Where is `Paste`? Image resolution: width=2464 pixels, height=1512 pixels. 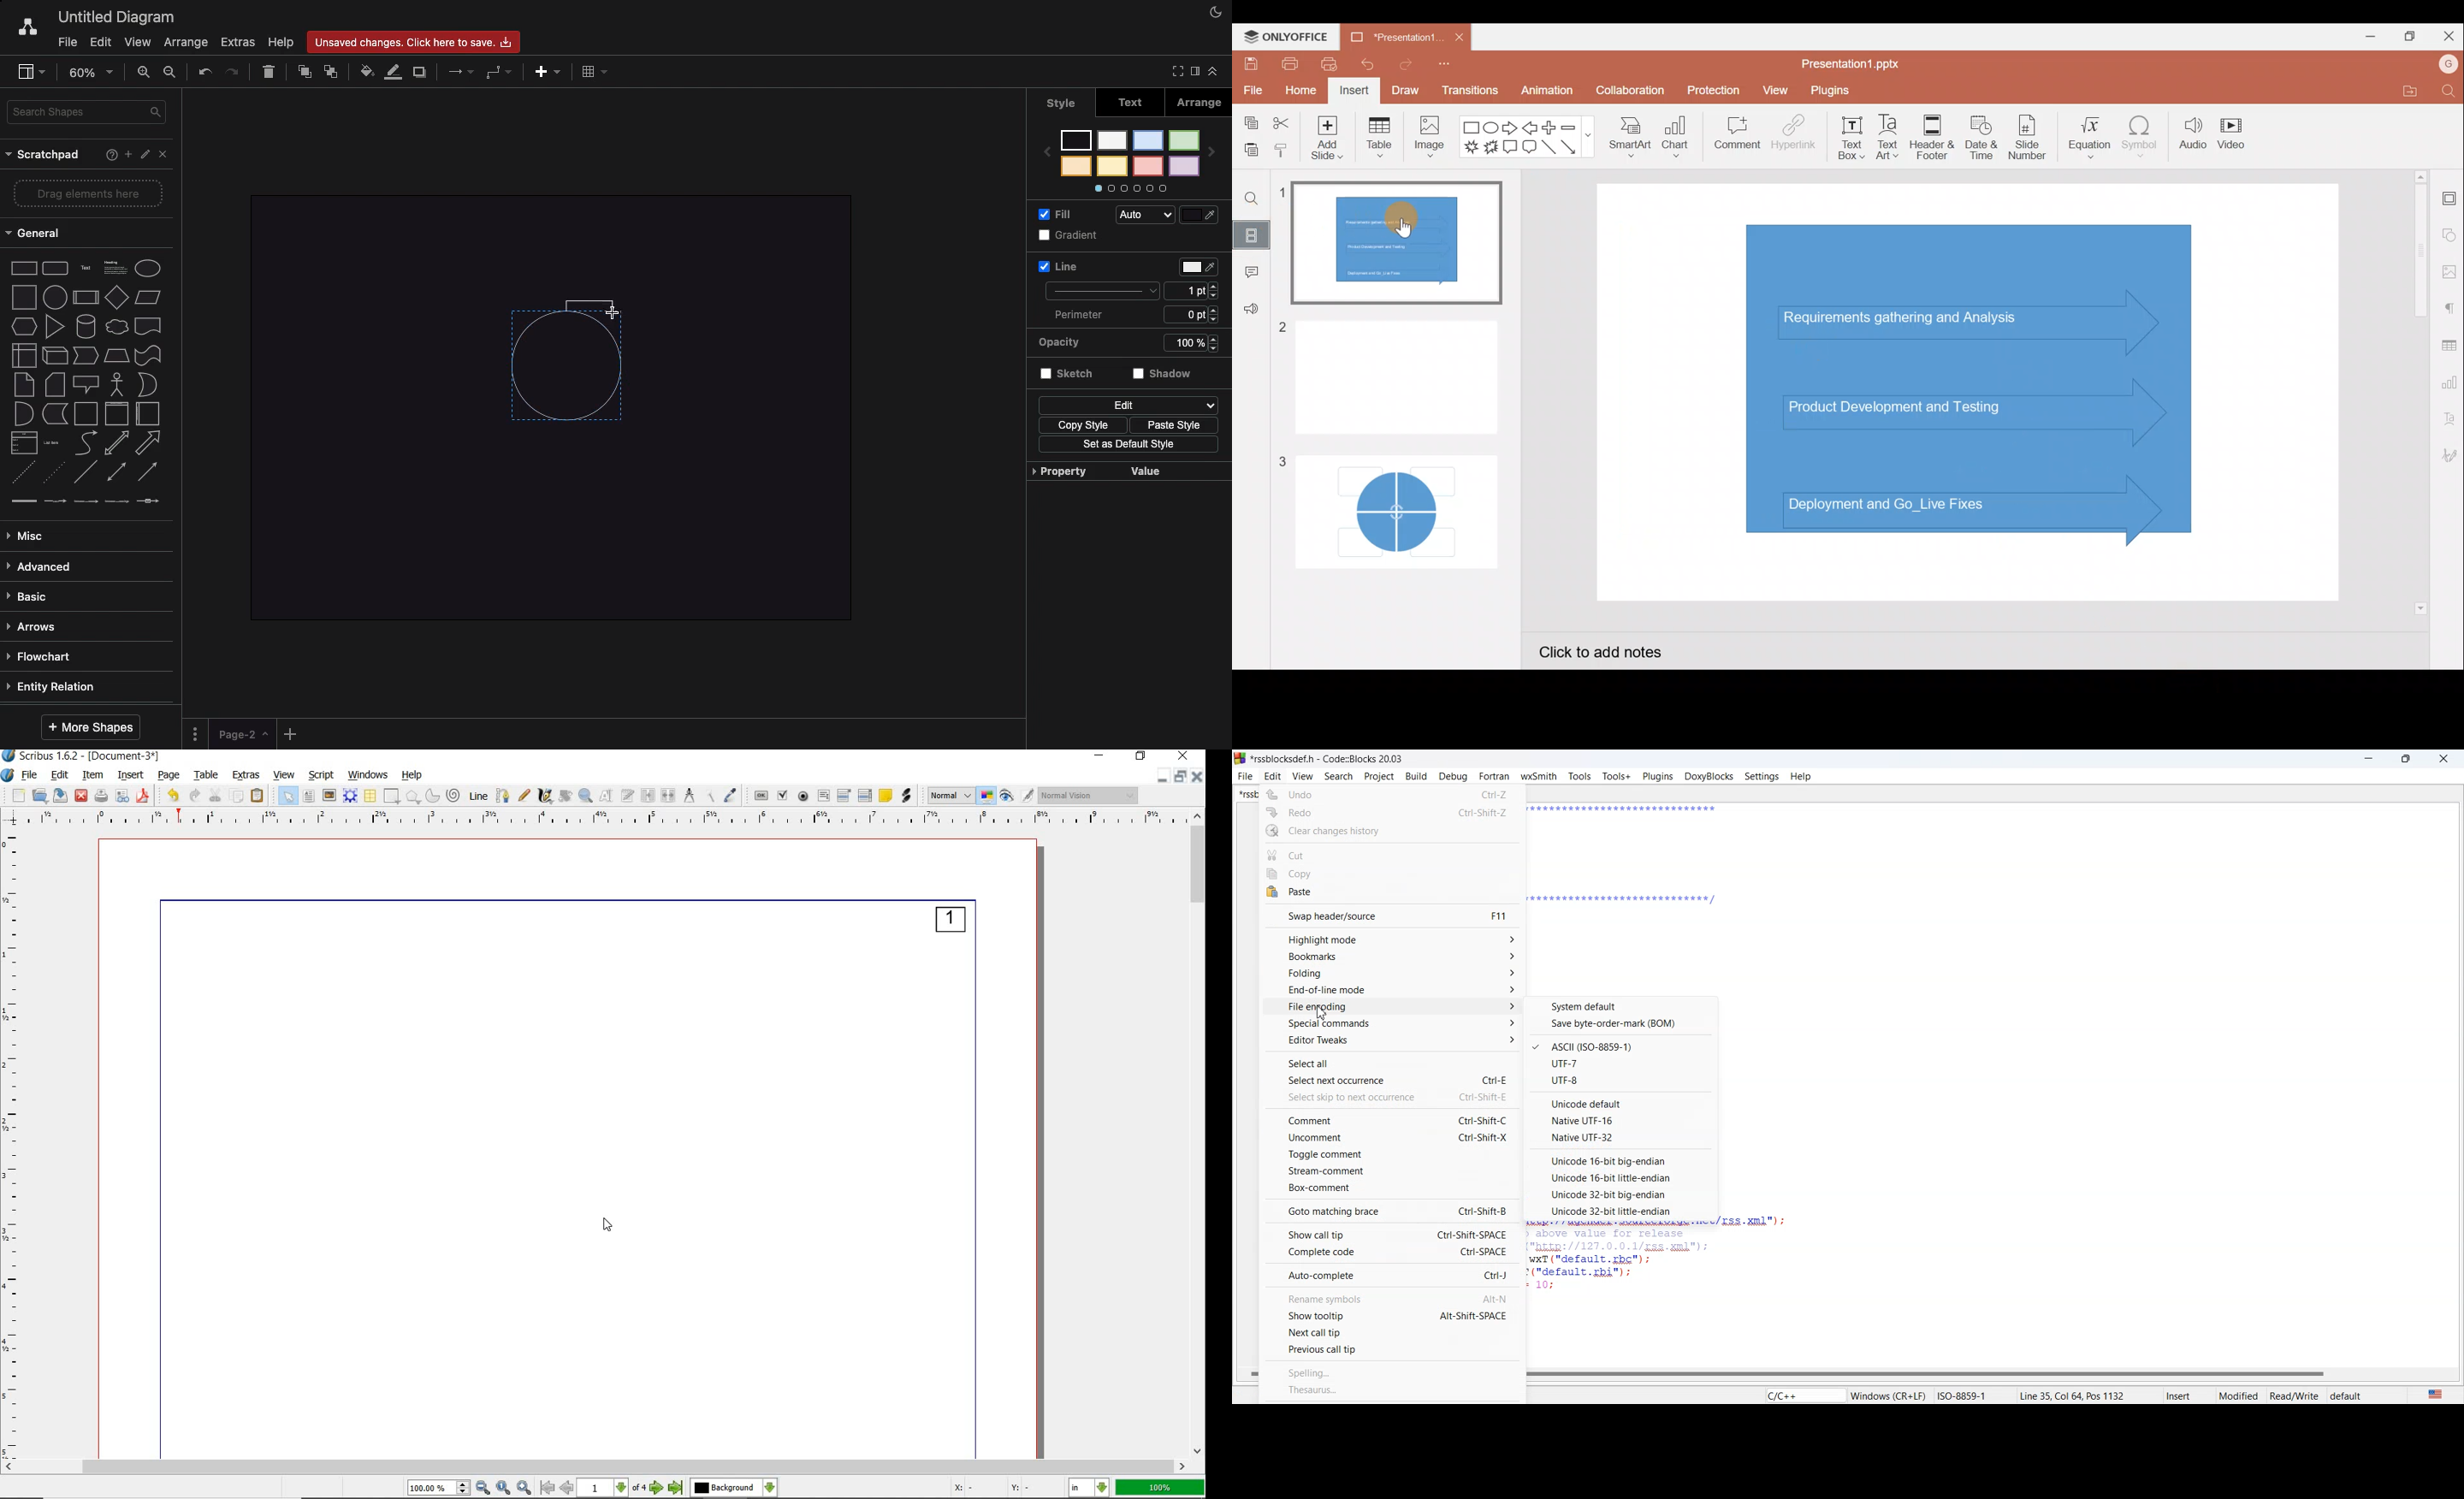
Paste is located at coordinates (1249, 147).